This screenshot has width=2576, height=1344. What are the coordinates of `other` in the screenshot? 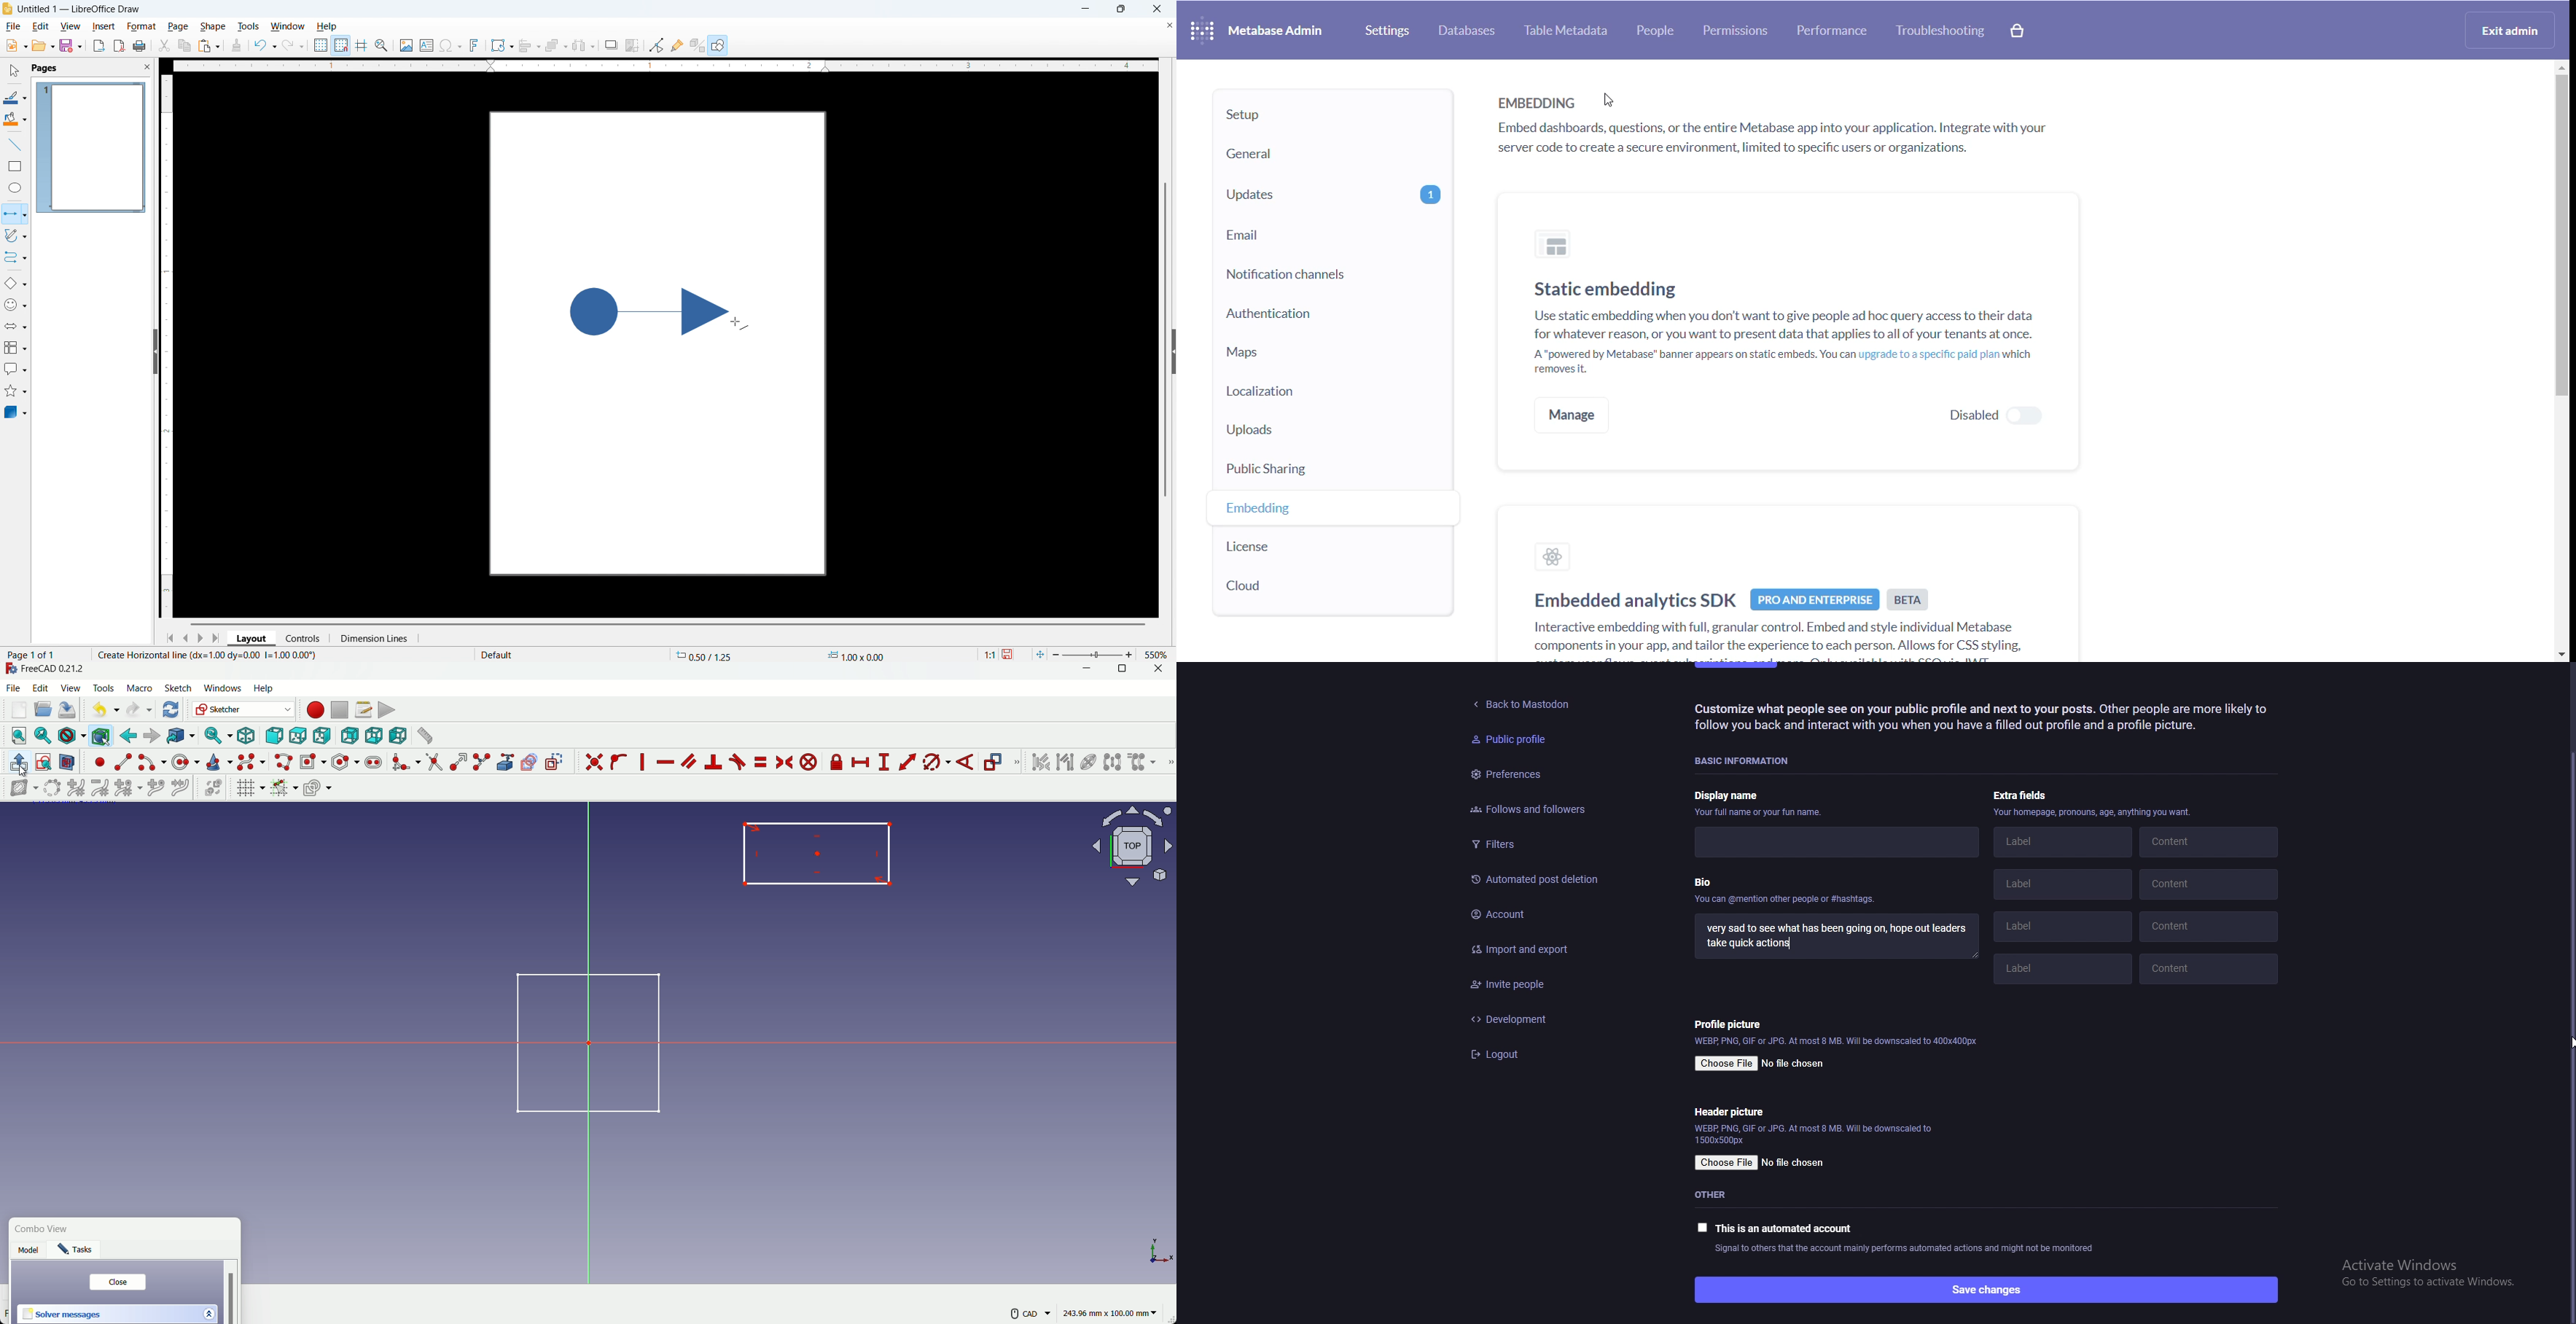 It's located at (1719, 1195).